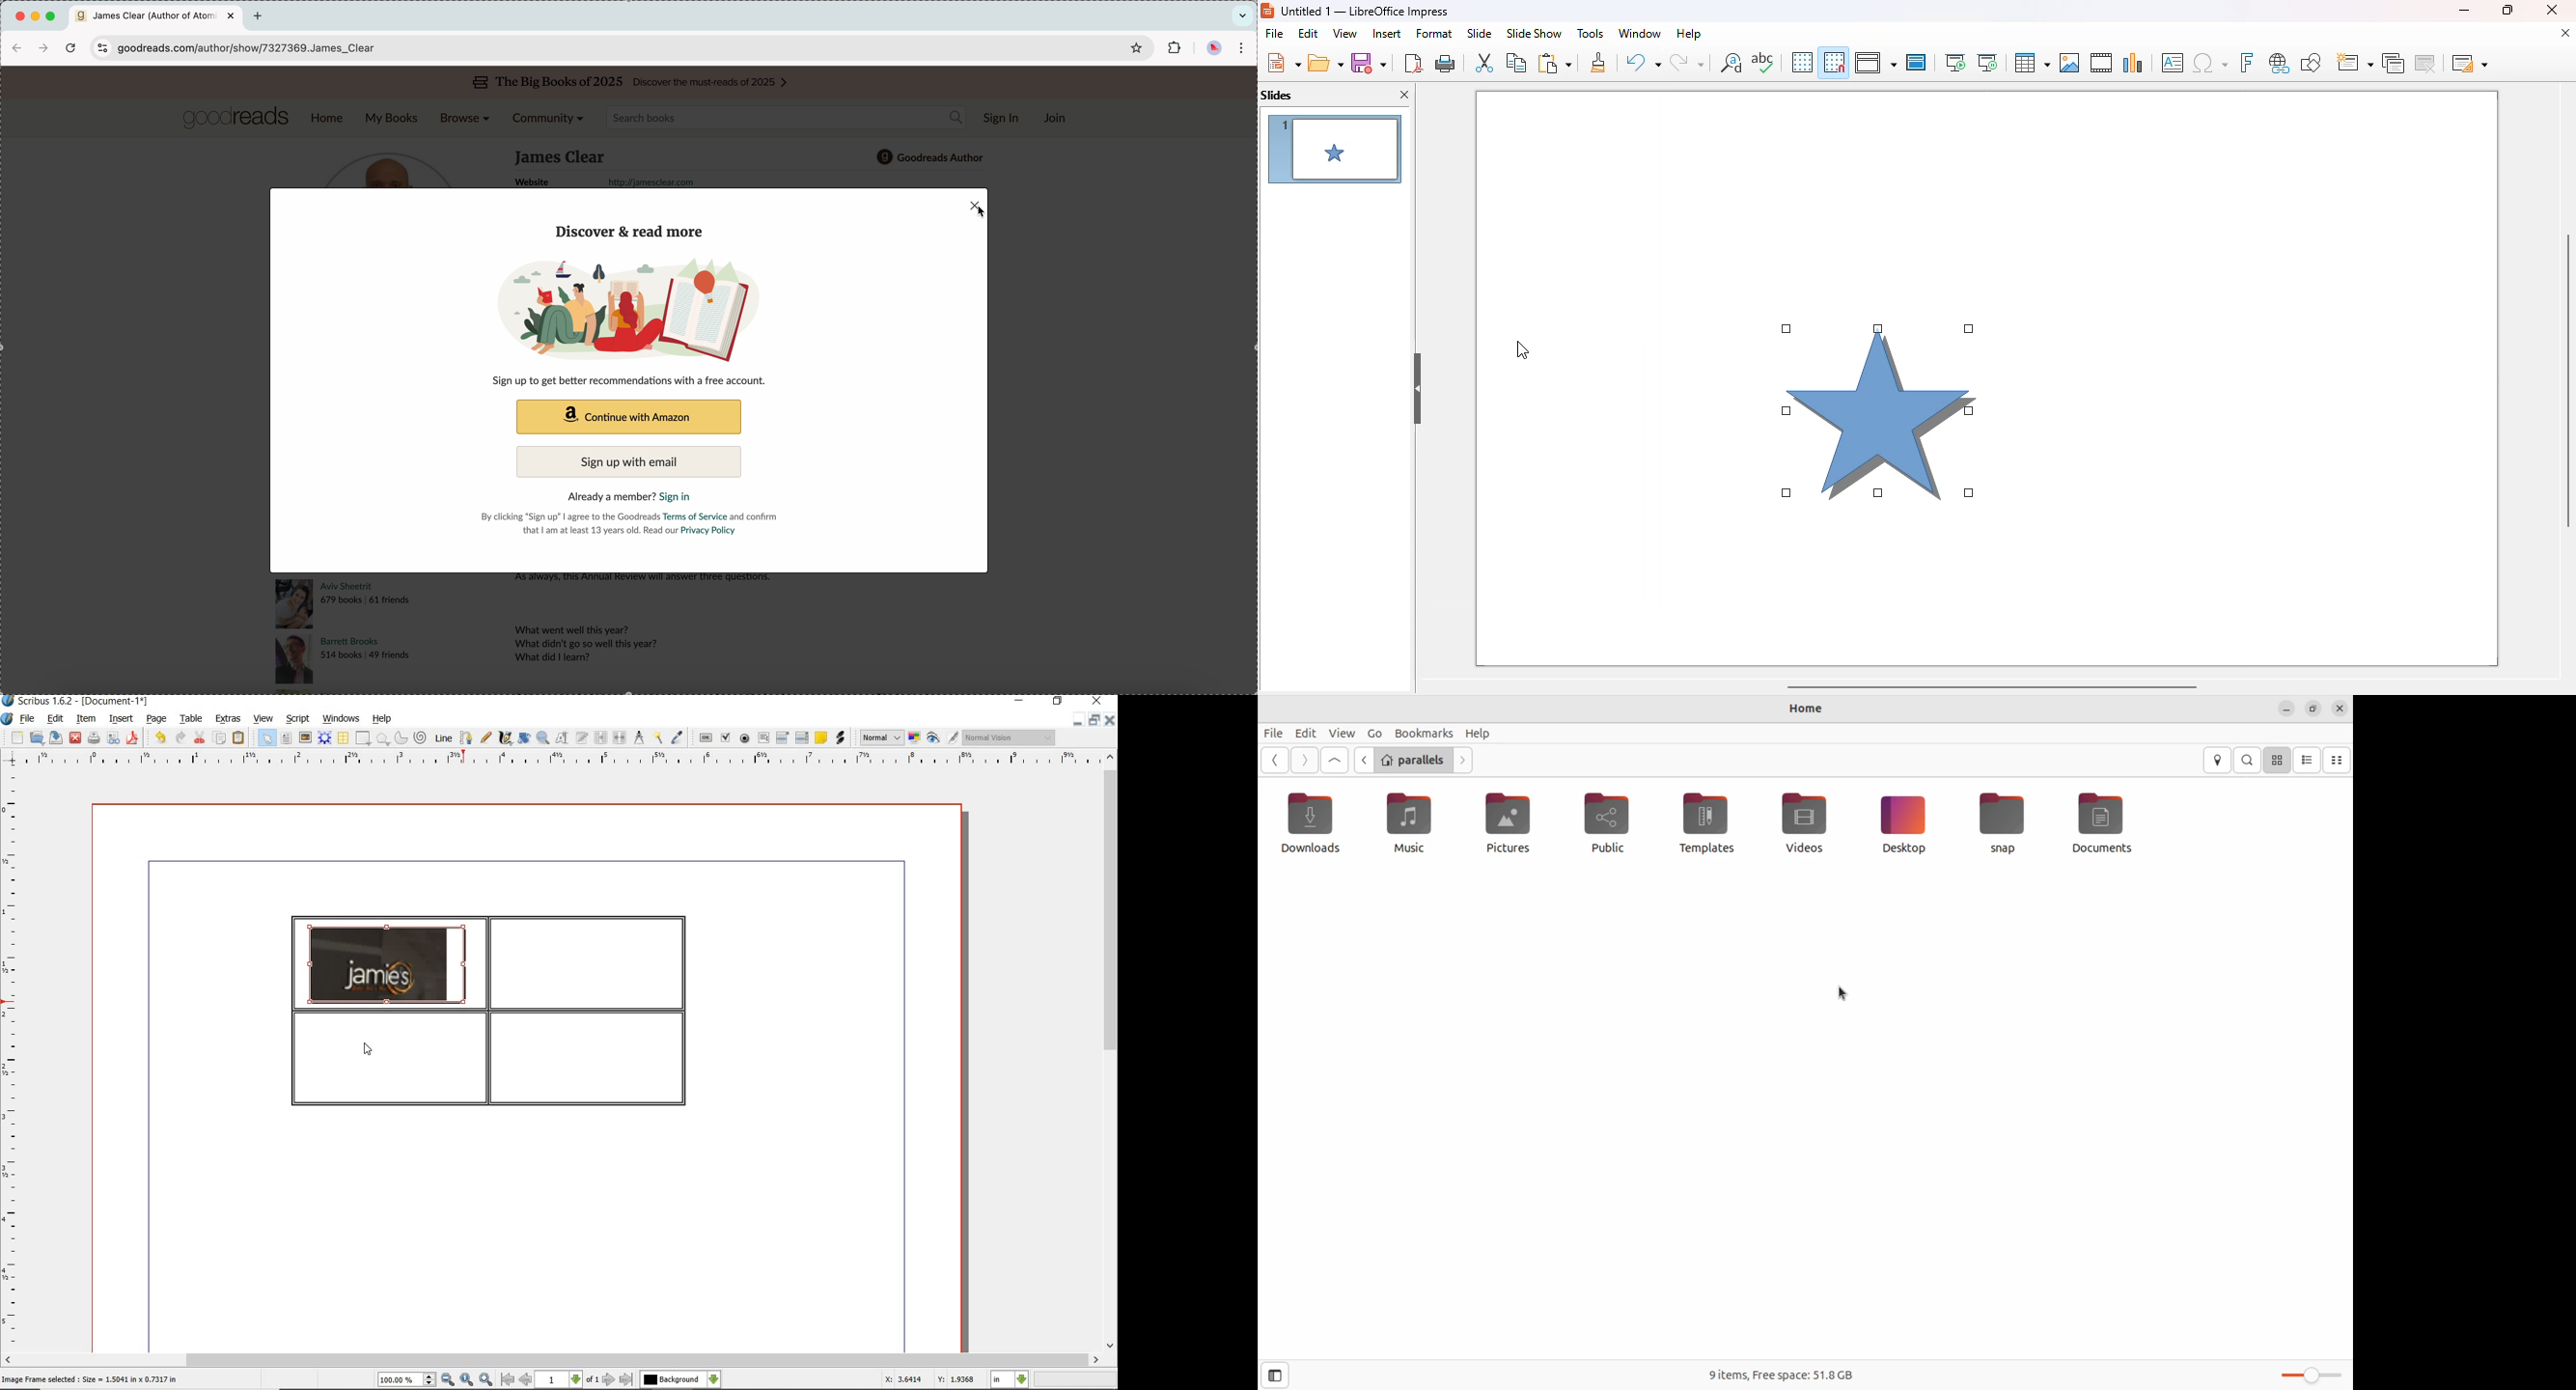 The image size is (2576, 1400). I want to click on select measurement, so click(1010, 1379).